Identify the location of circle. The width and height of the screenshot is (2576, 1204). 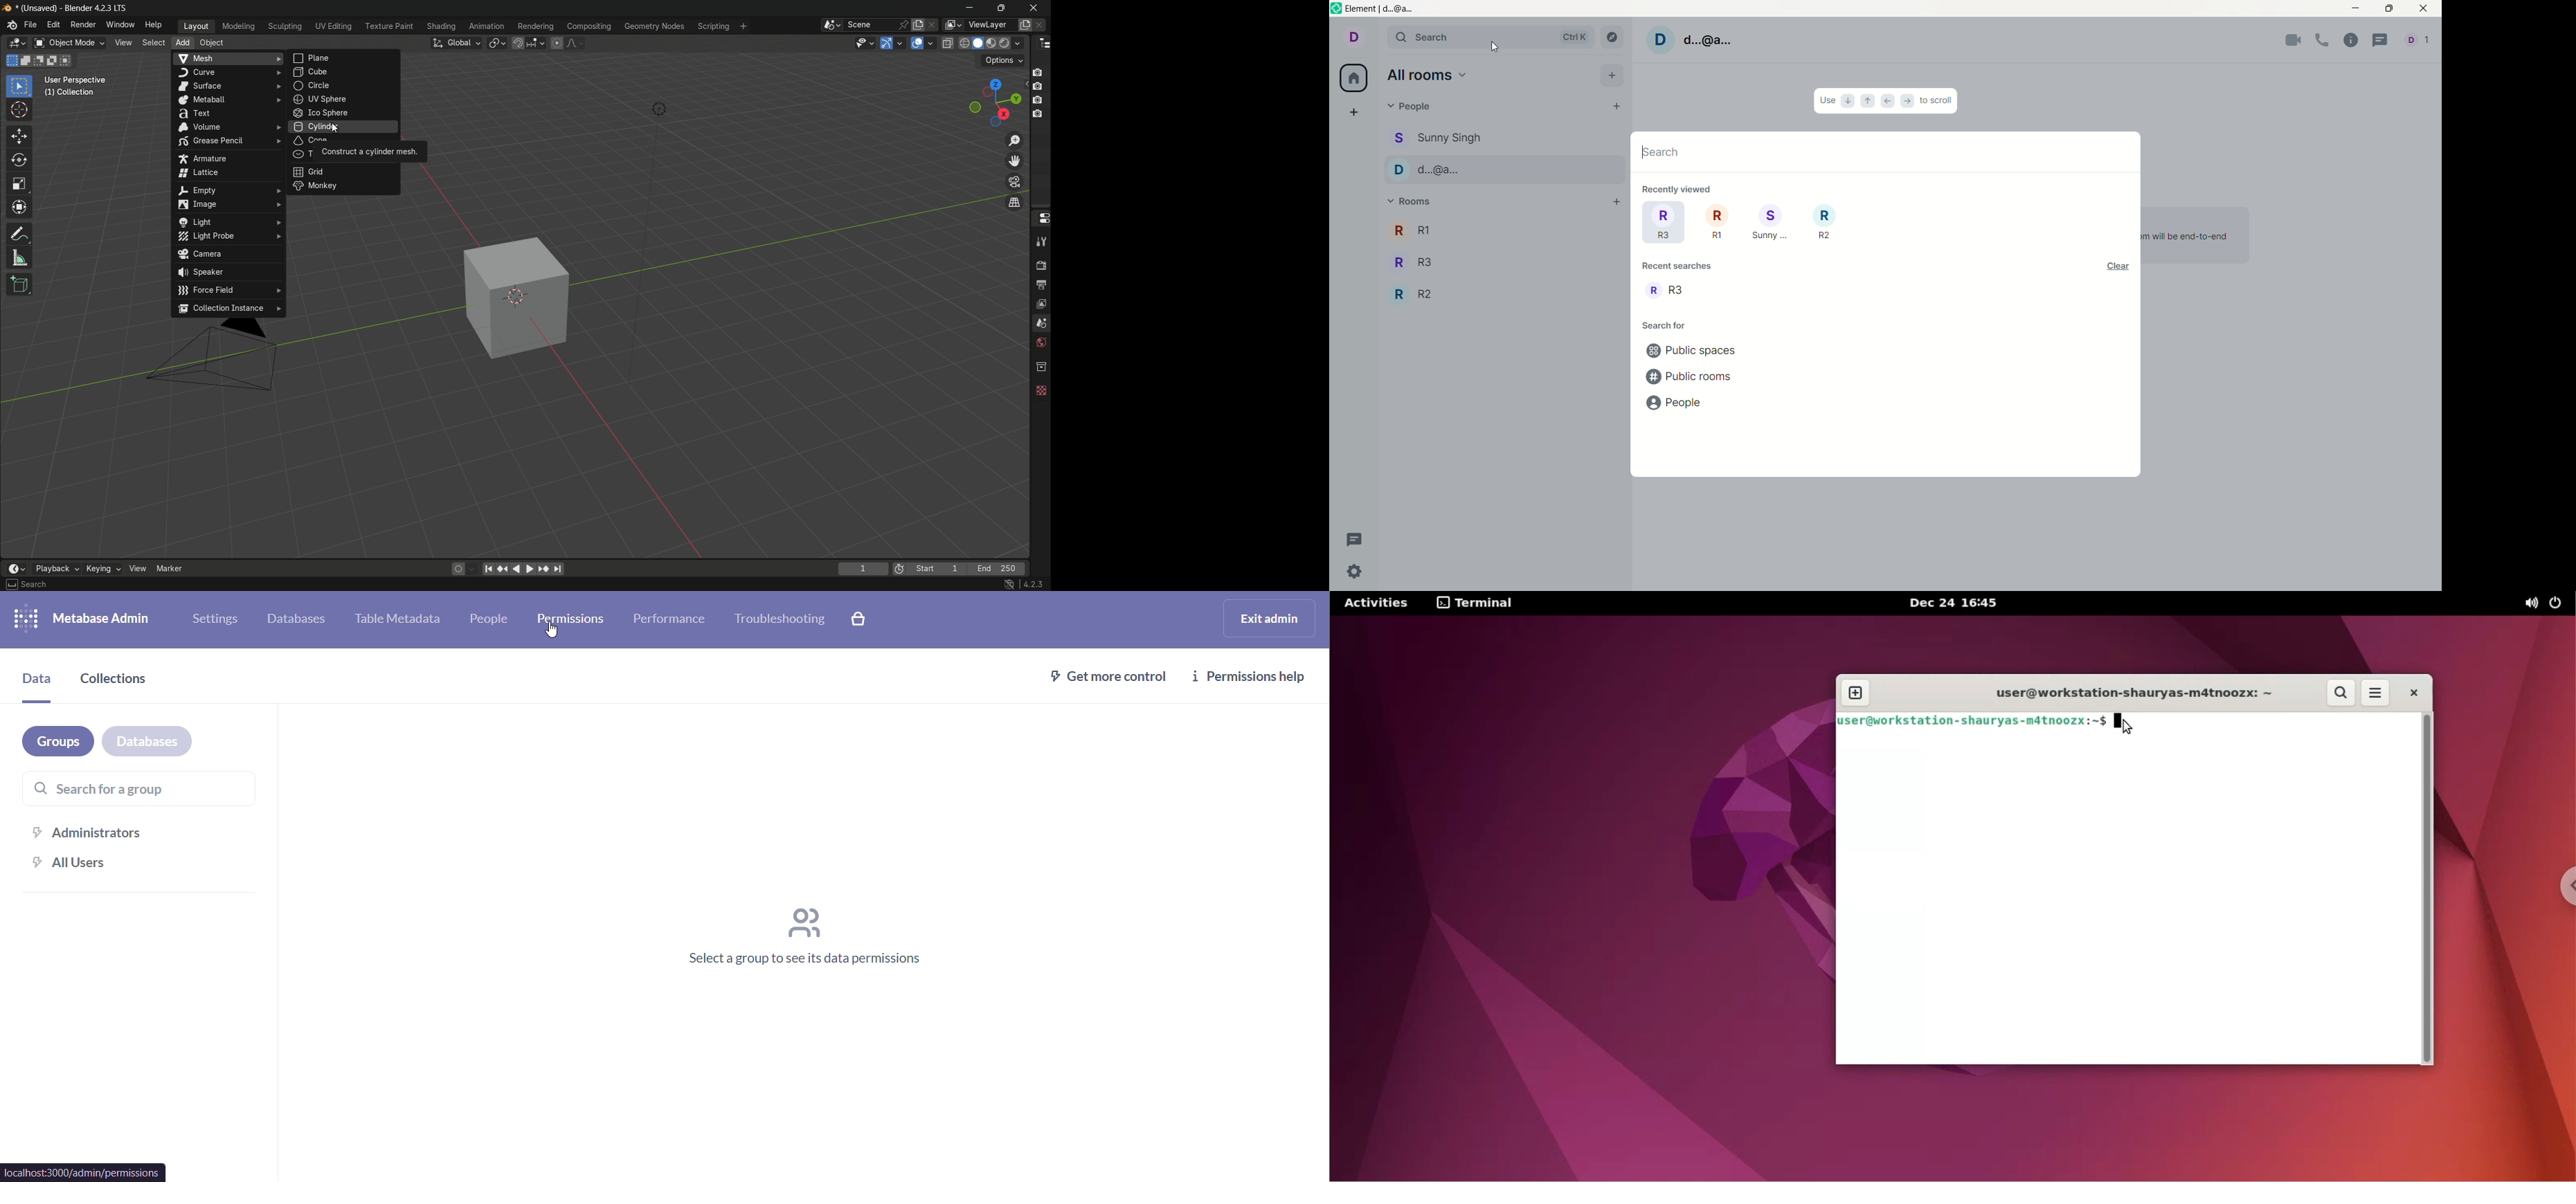
(342, 85).